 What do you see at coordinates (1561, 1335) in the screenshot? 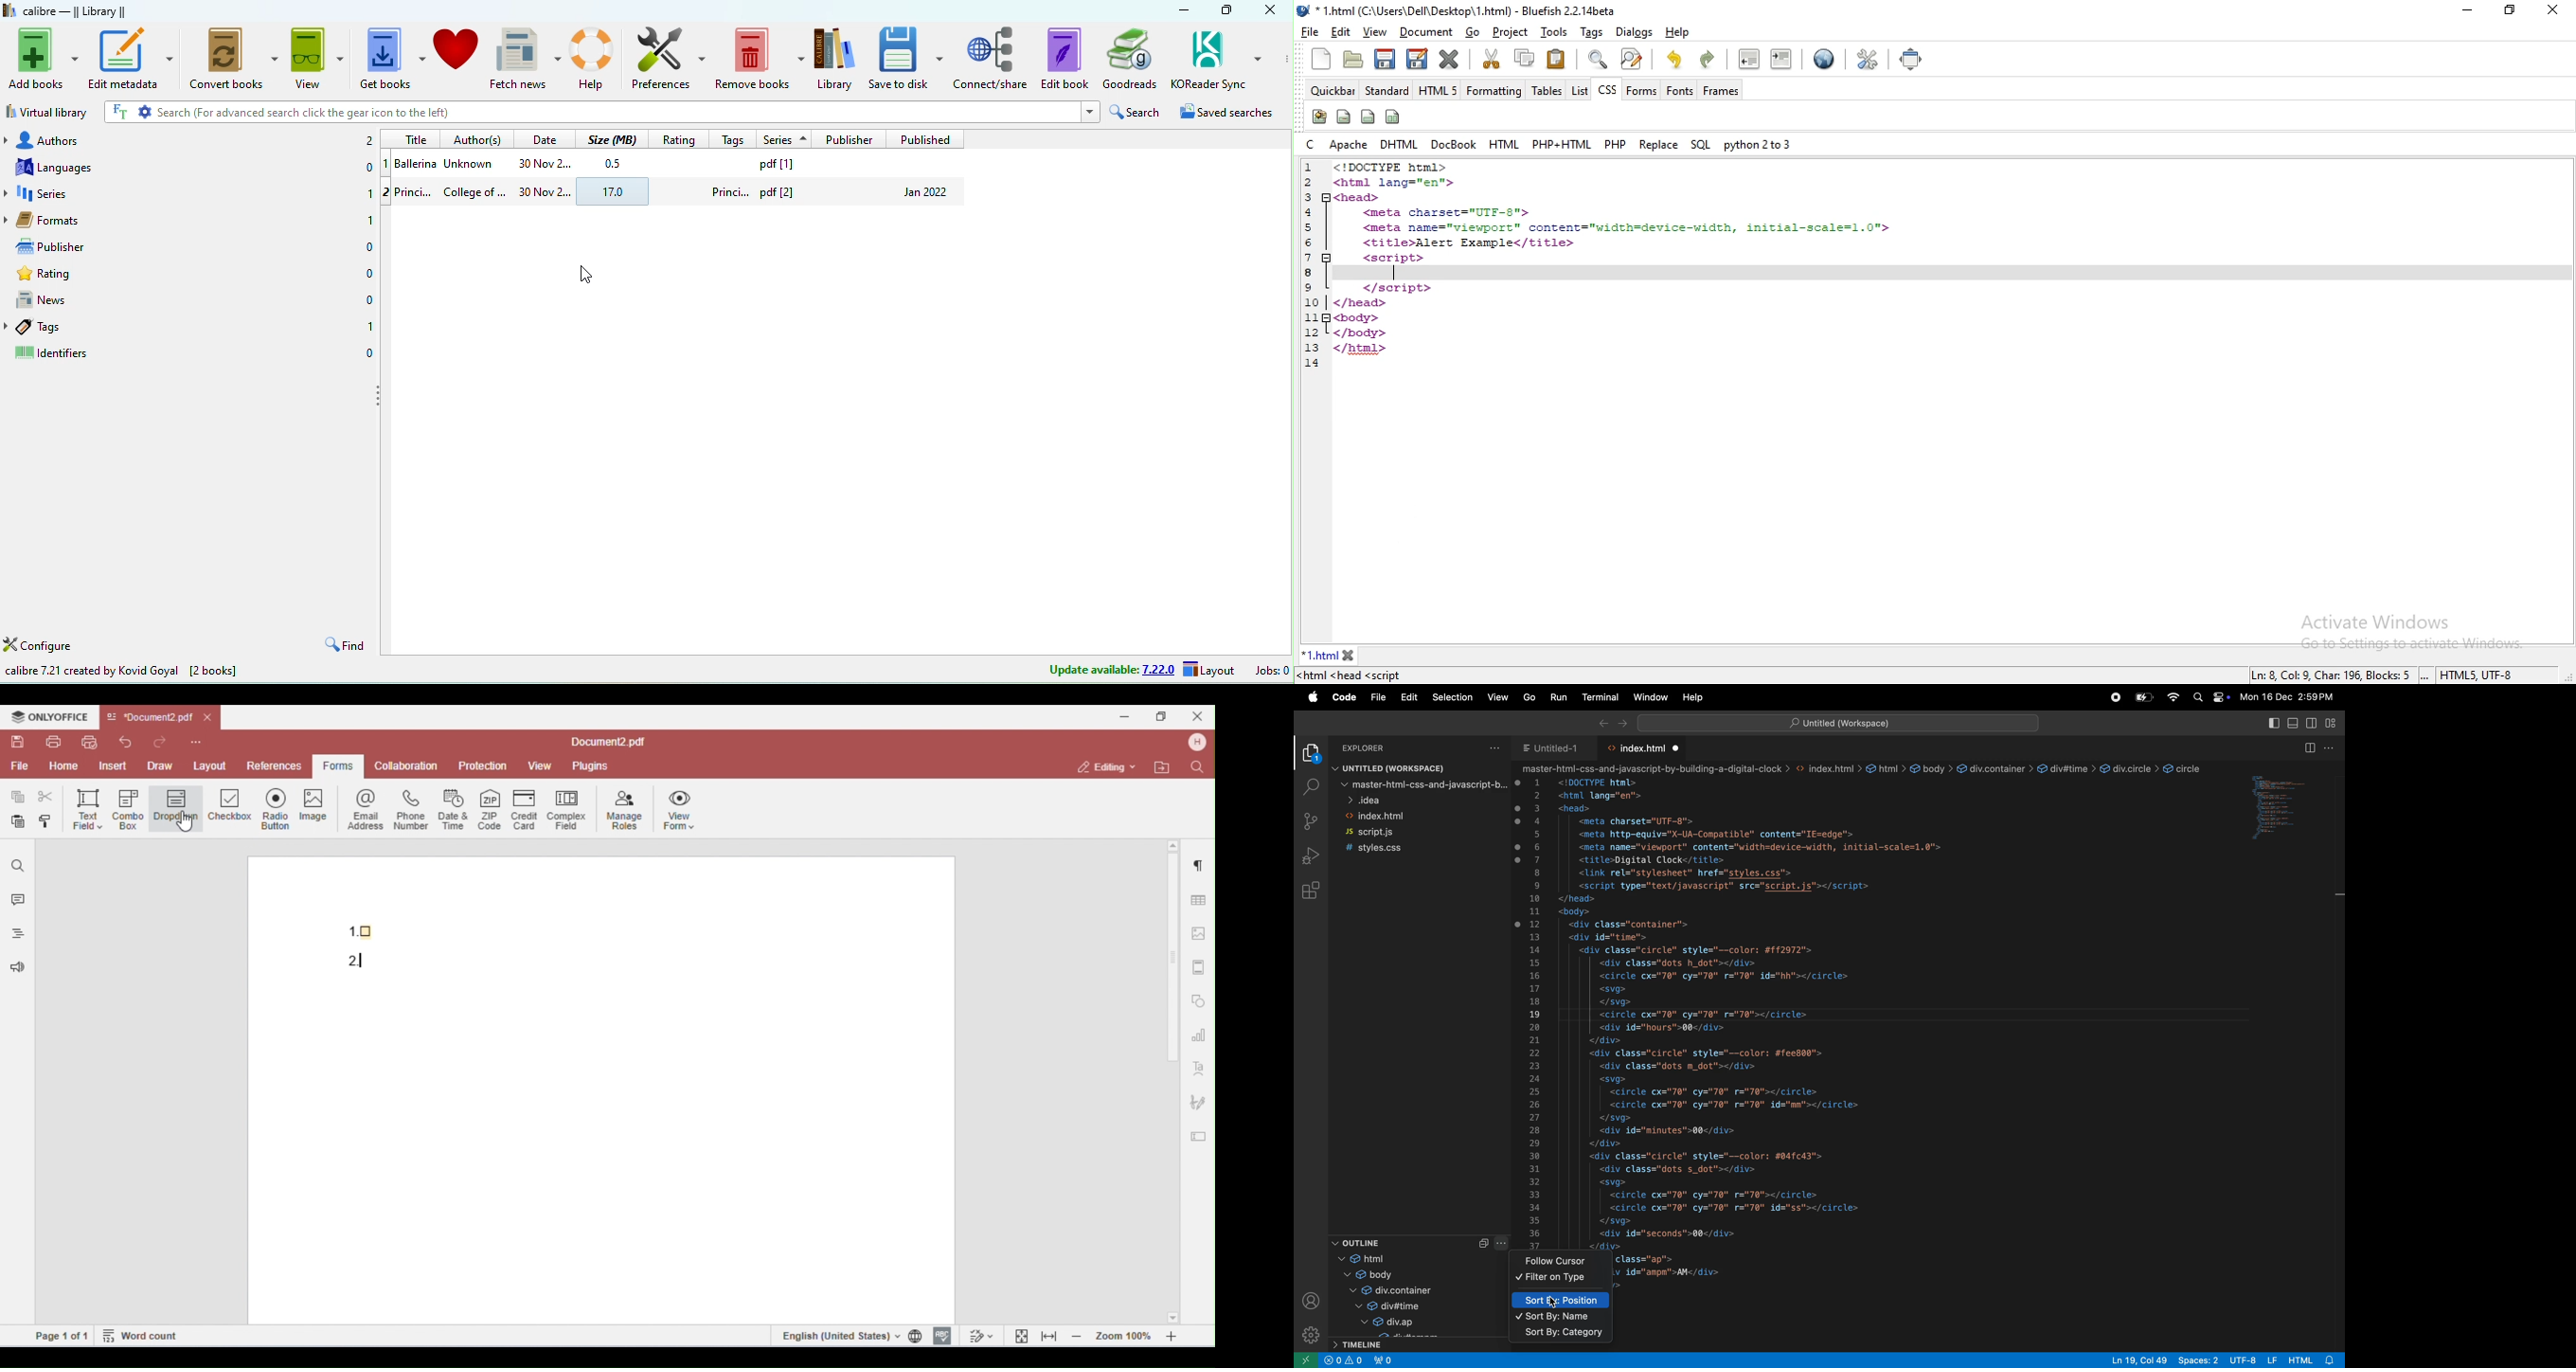
I see `sort by category` at bounding box center [1561, 1335].